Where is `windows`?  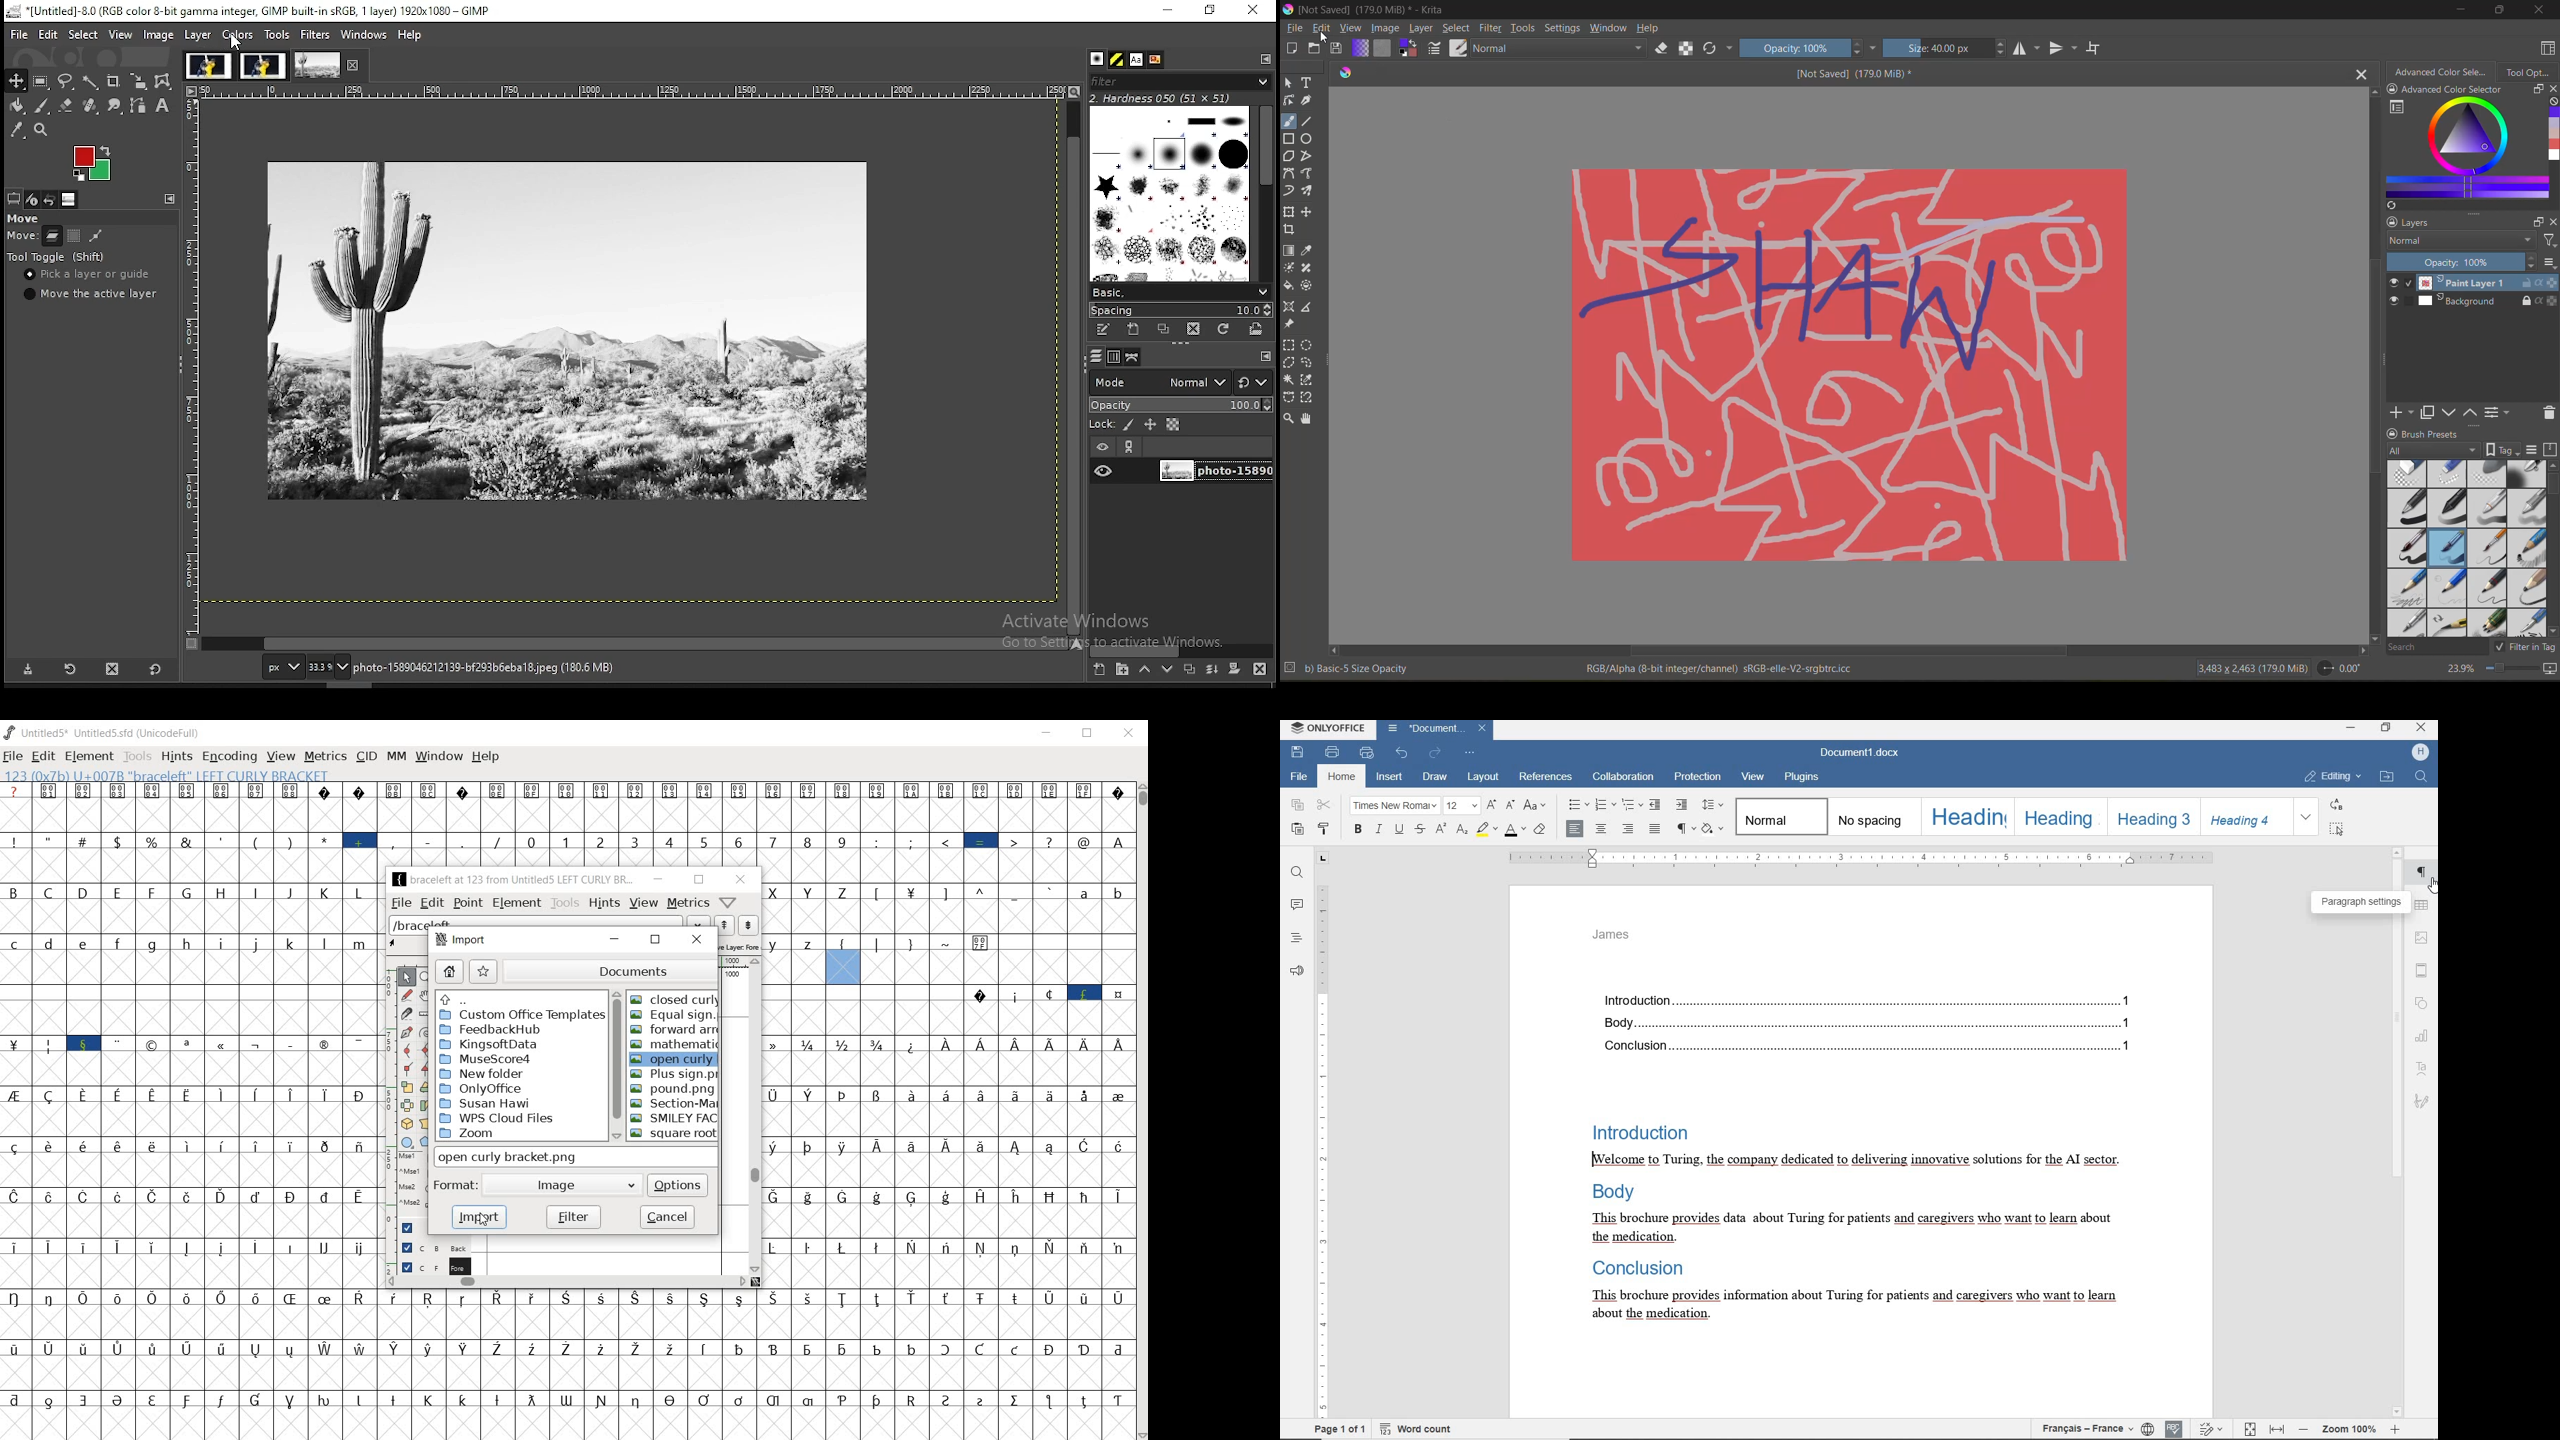
windows is located at coordinates (362, 34).